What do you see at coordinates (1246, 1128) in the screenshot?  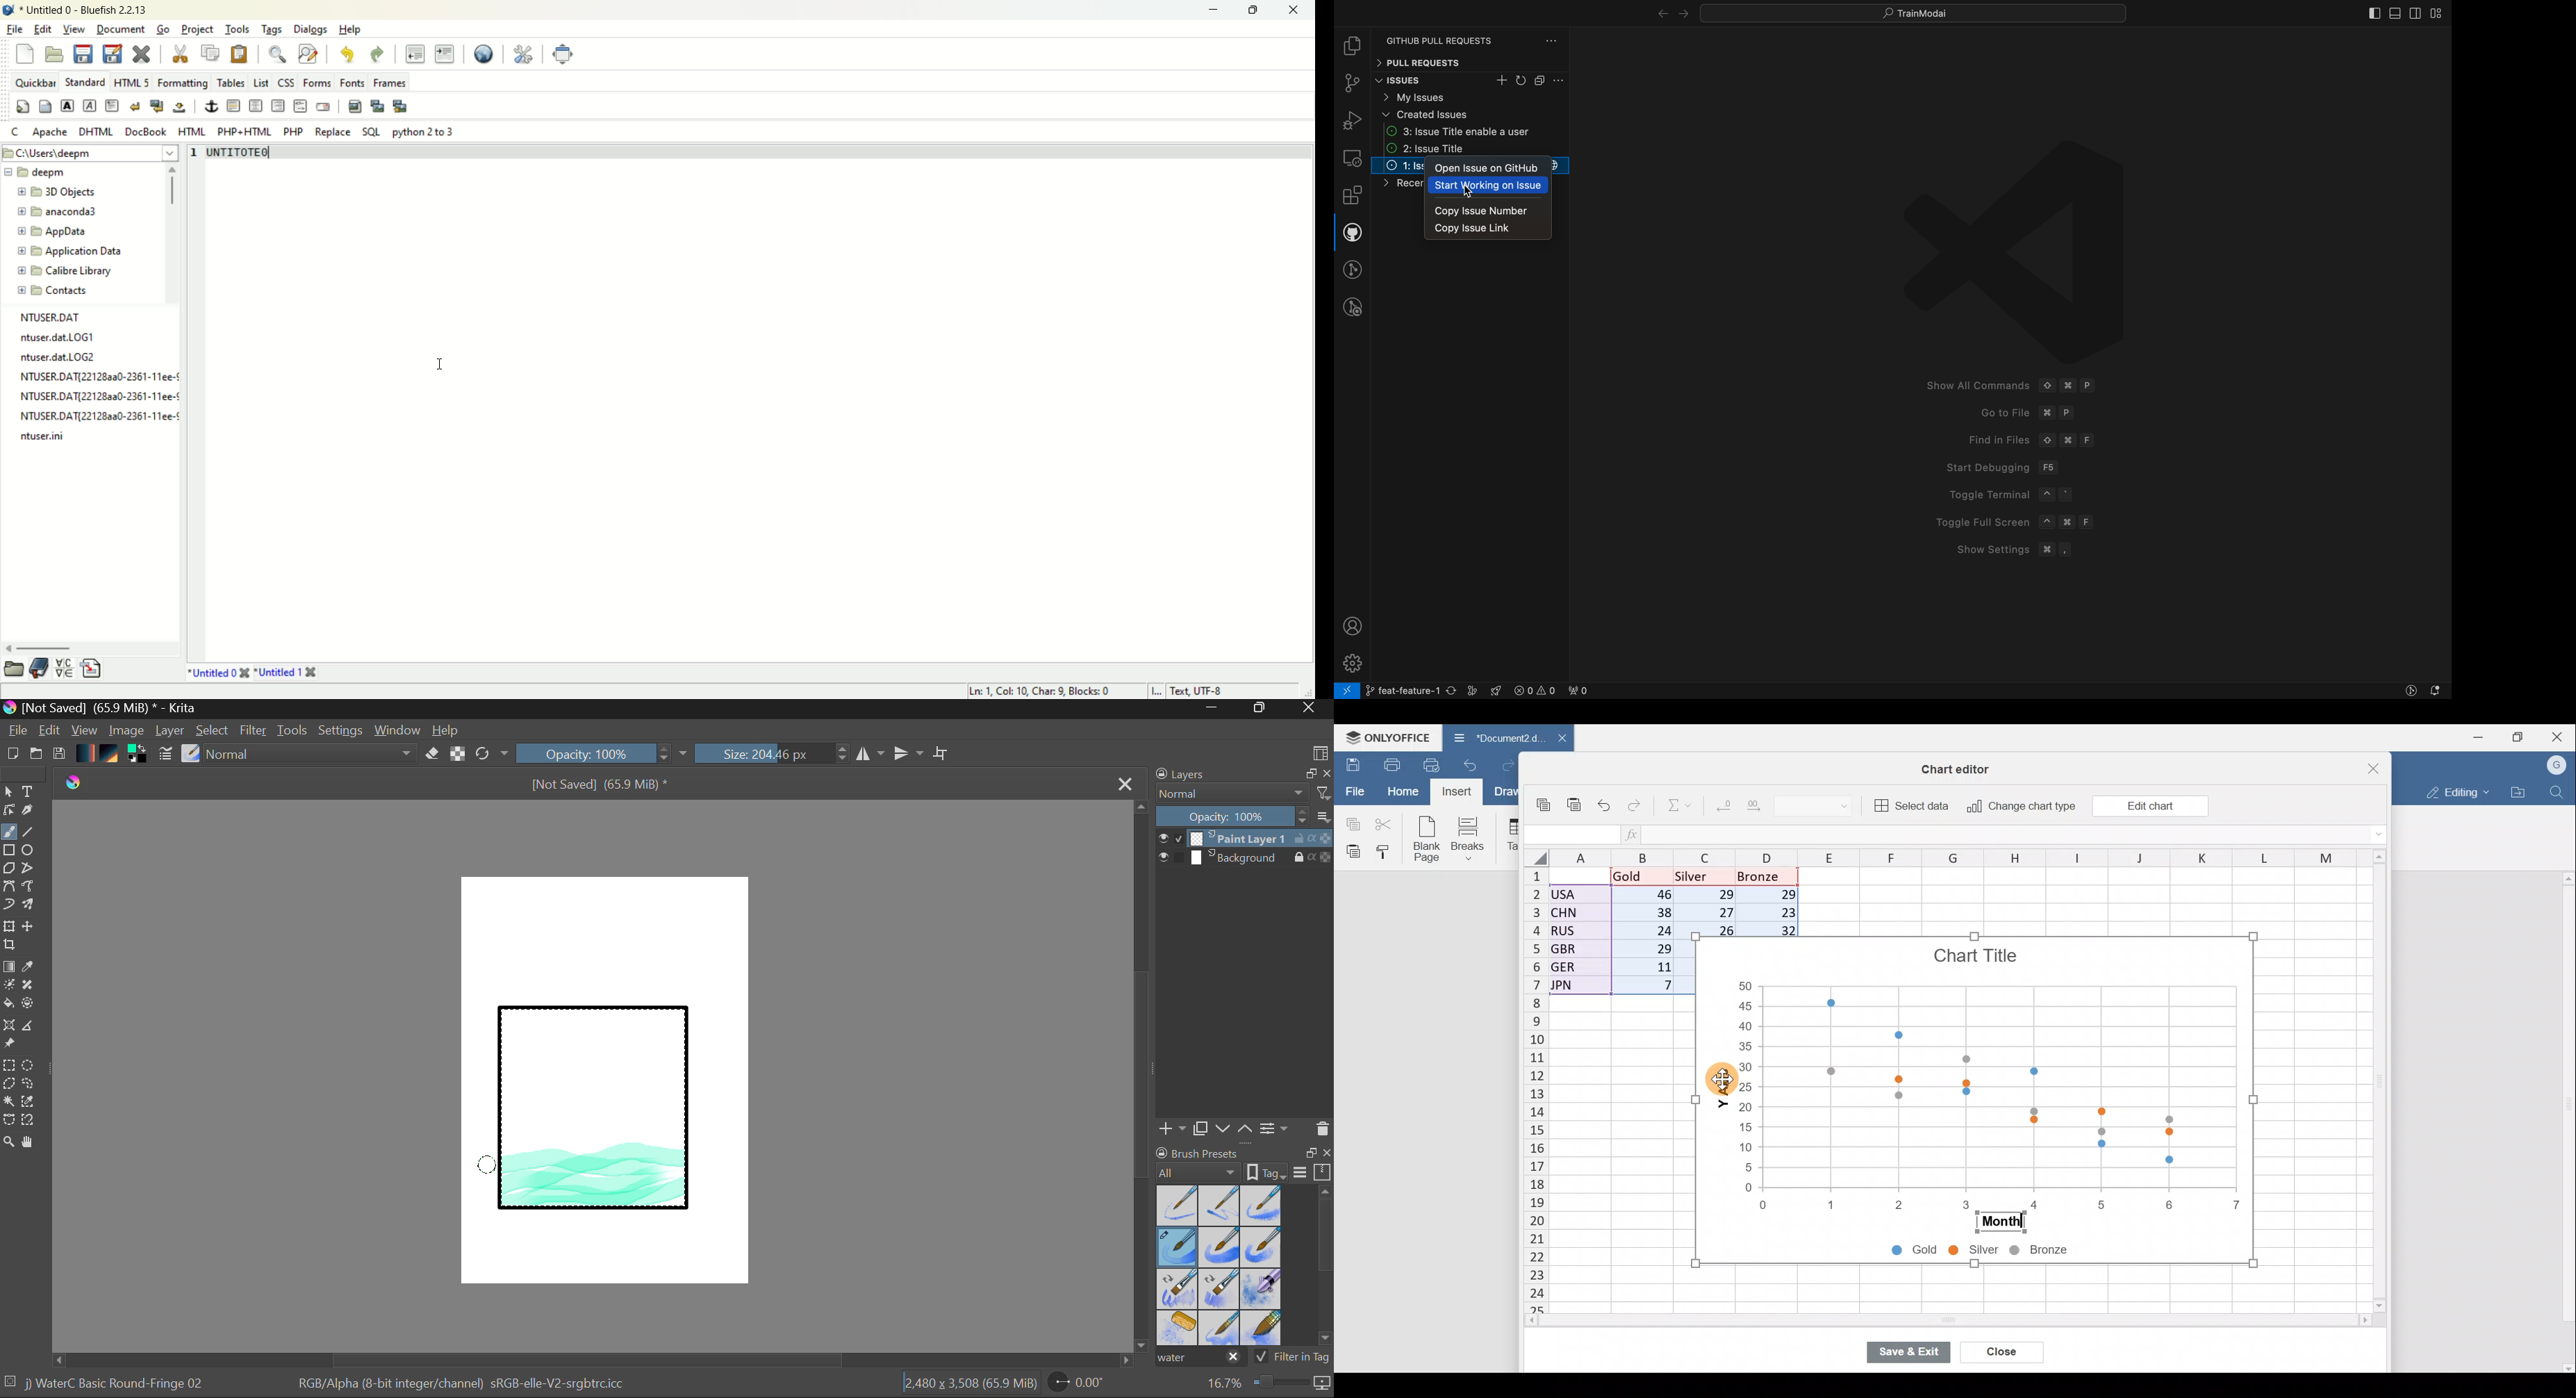 I see `Move Layer Up` at bounding box center [1246, 1128].